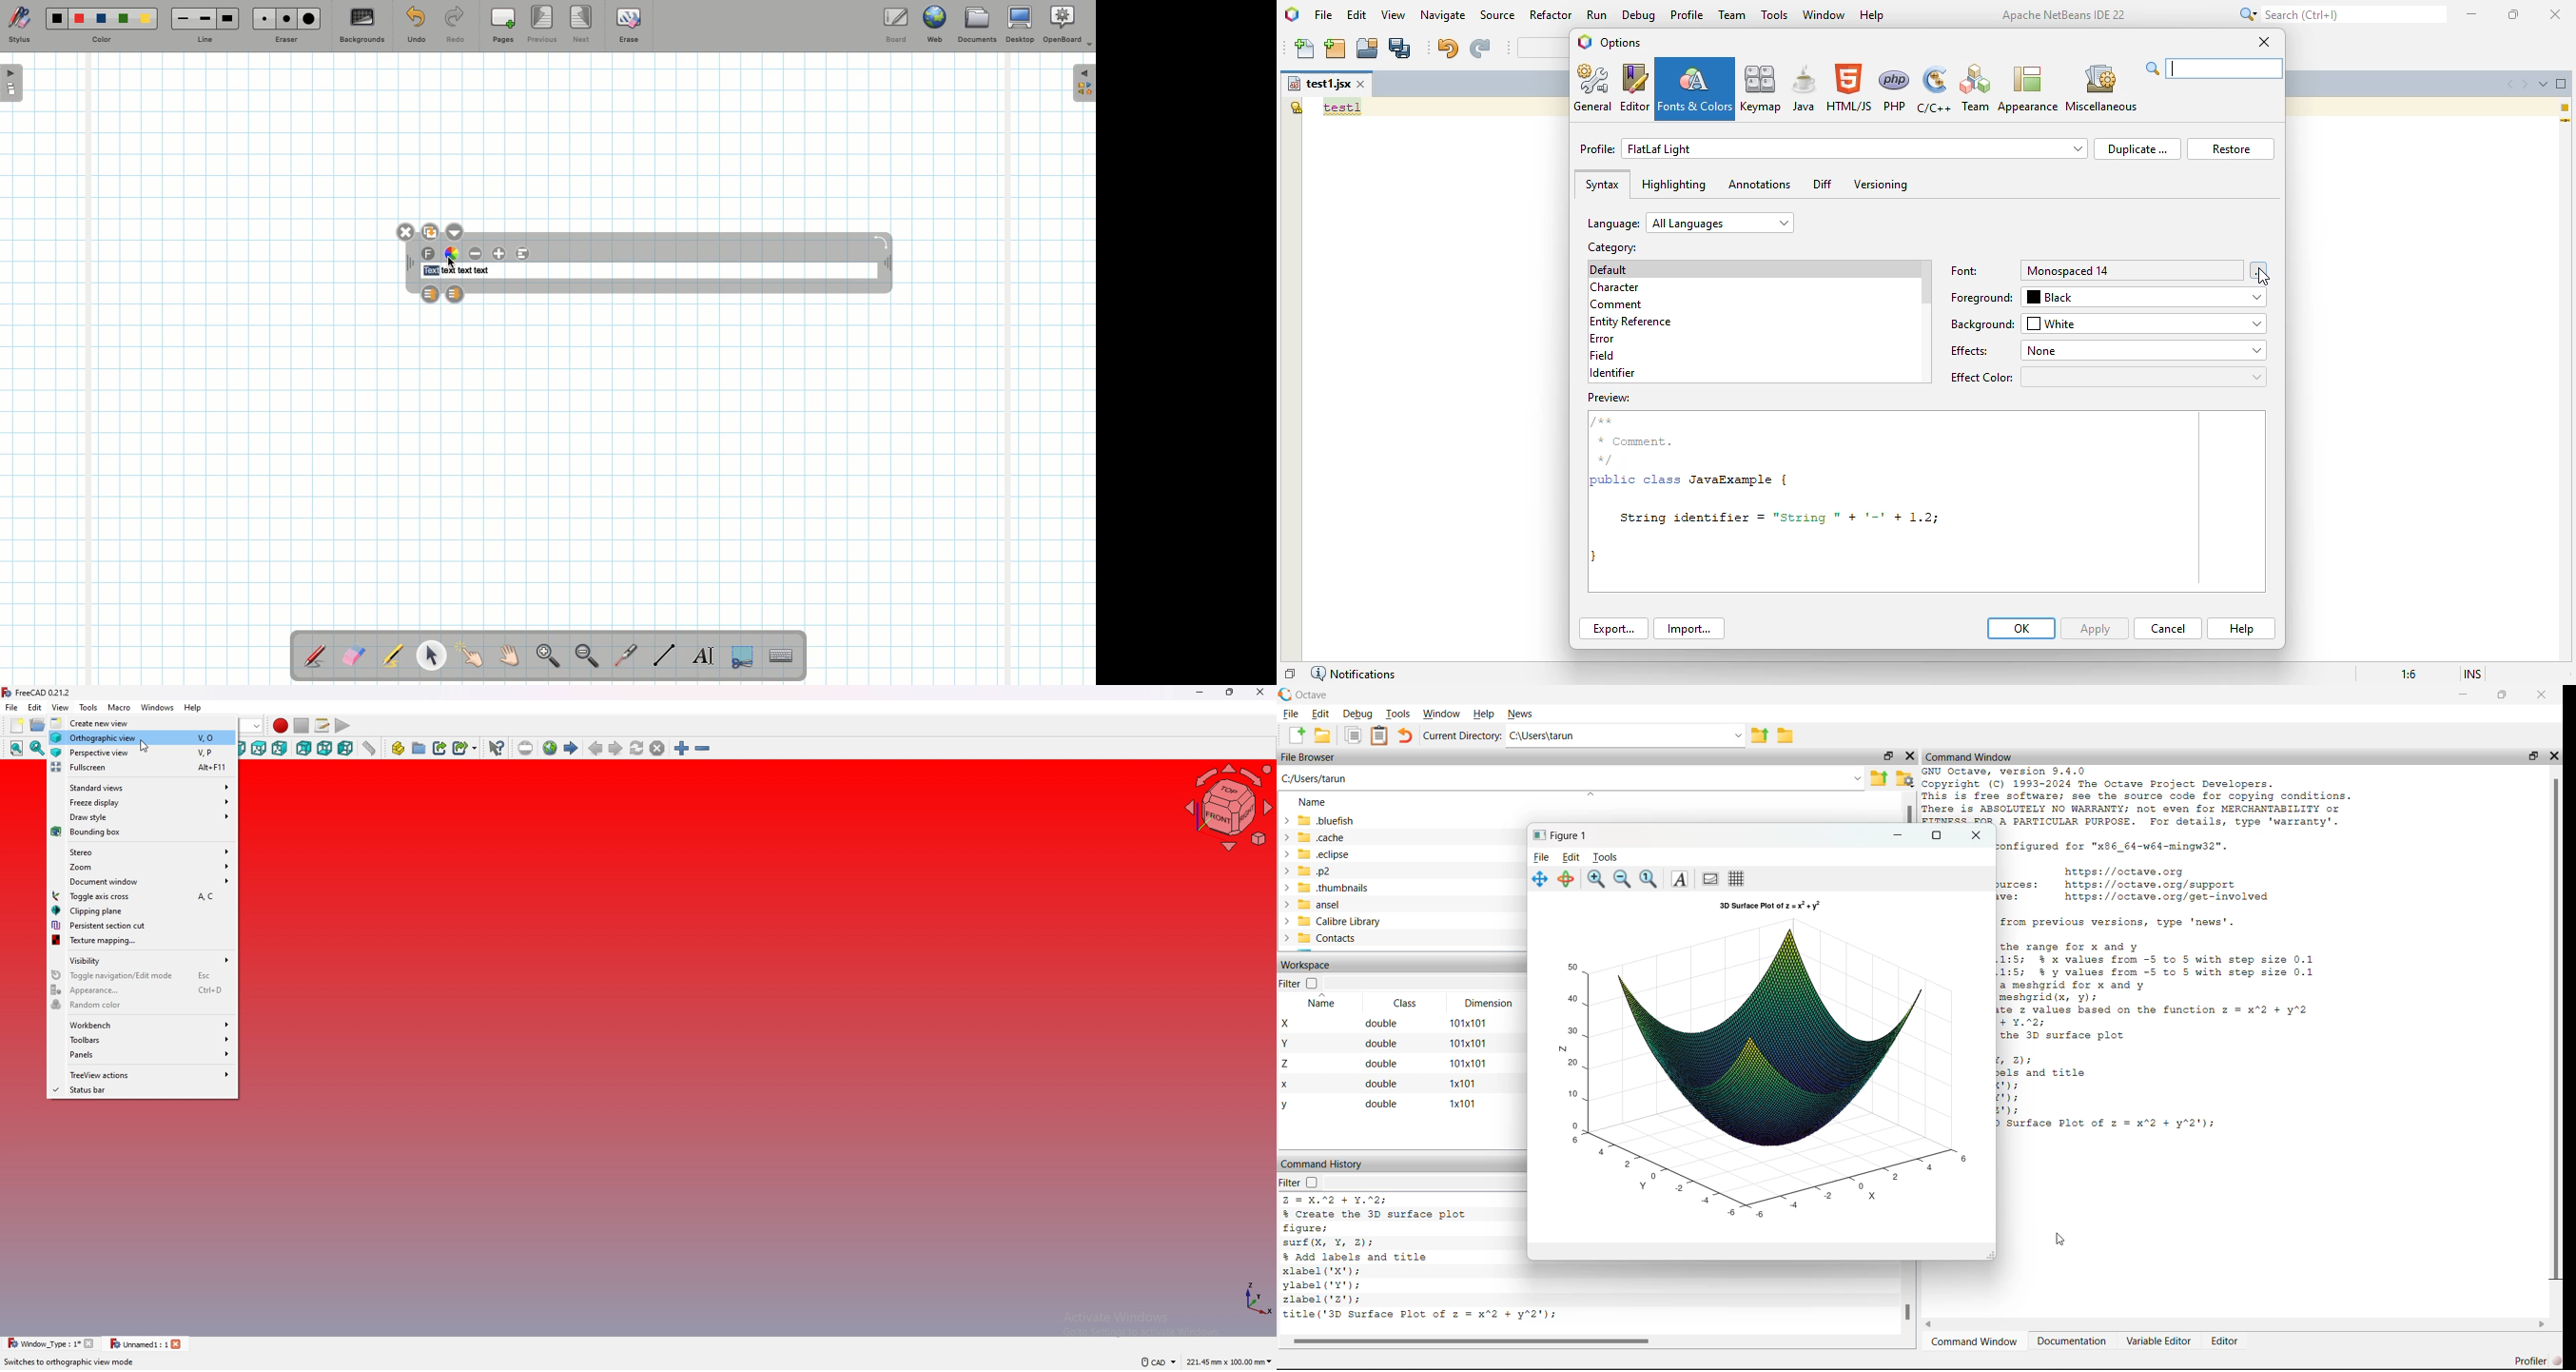 This screenshot has height=1372, width=2576. Describe the element at coordinates (1318, 84) in the screenshot. I see `file name` at that location.